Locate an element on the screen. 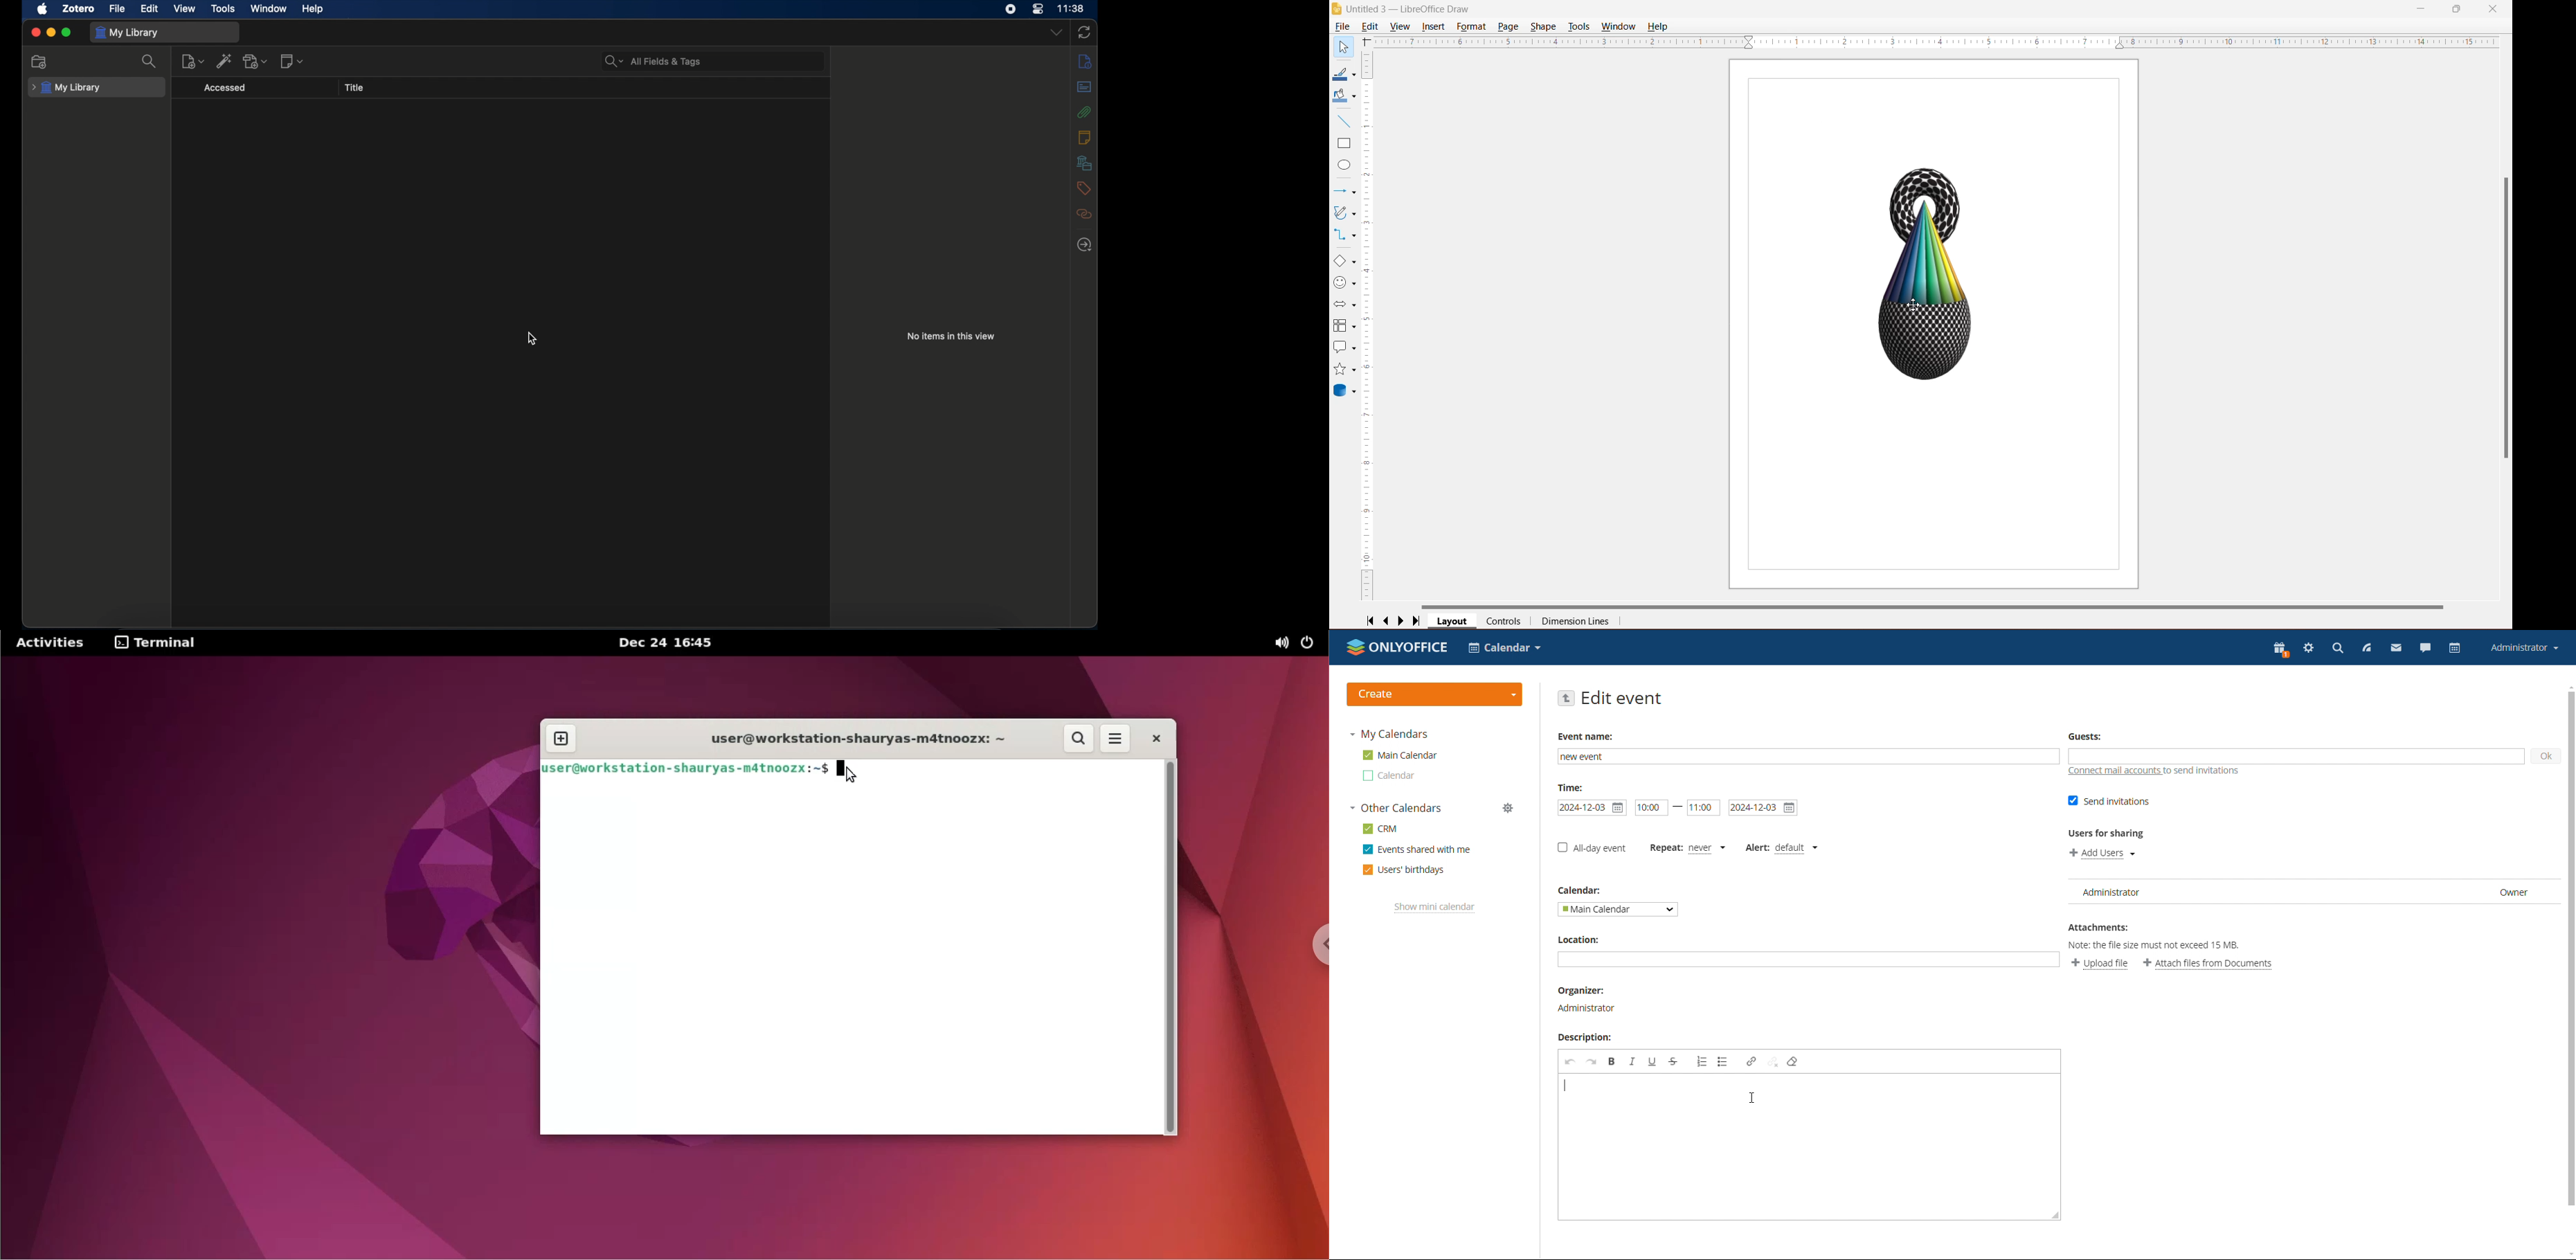  main calendar is located at coordinates (1401, 755).